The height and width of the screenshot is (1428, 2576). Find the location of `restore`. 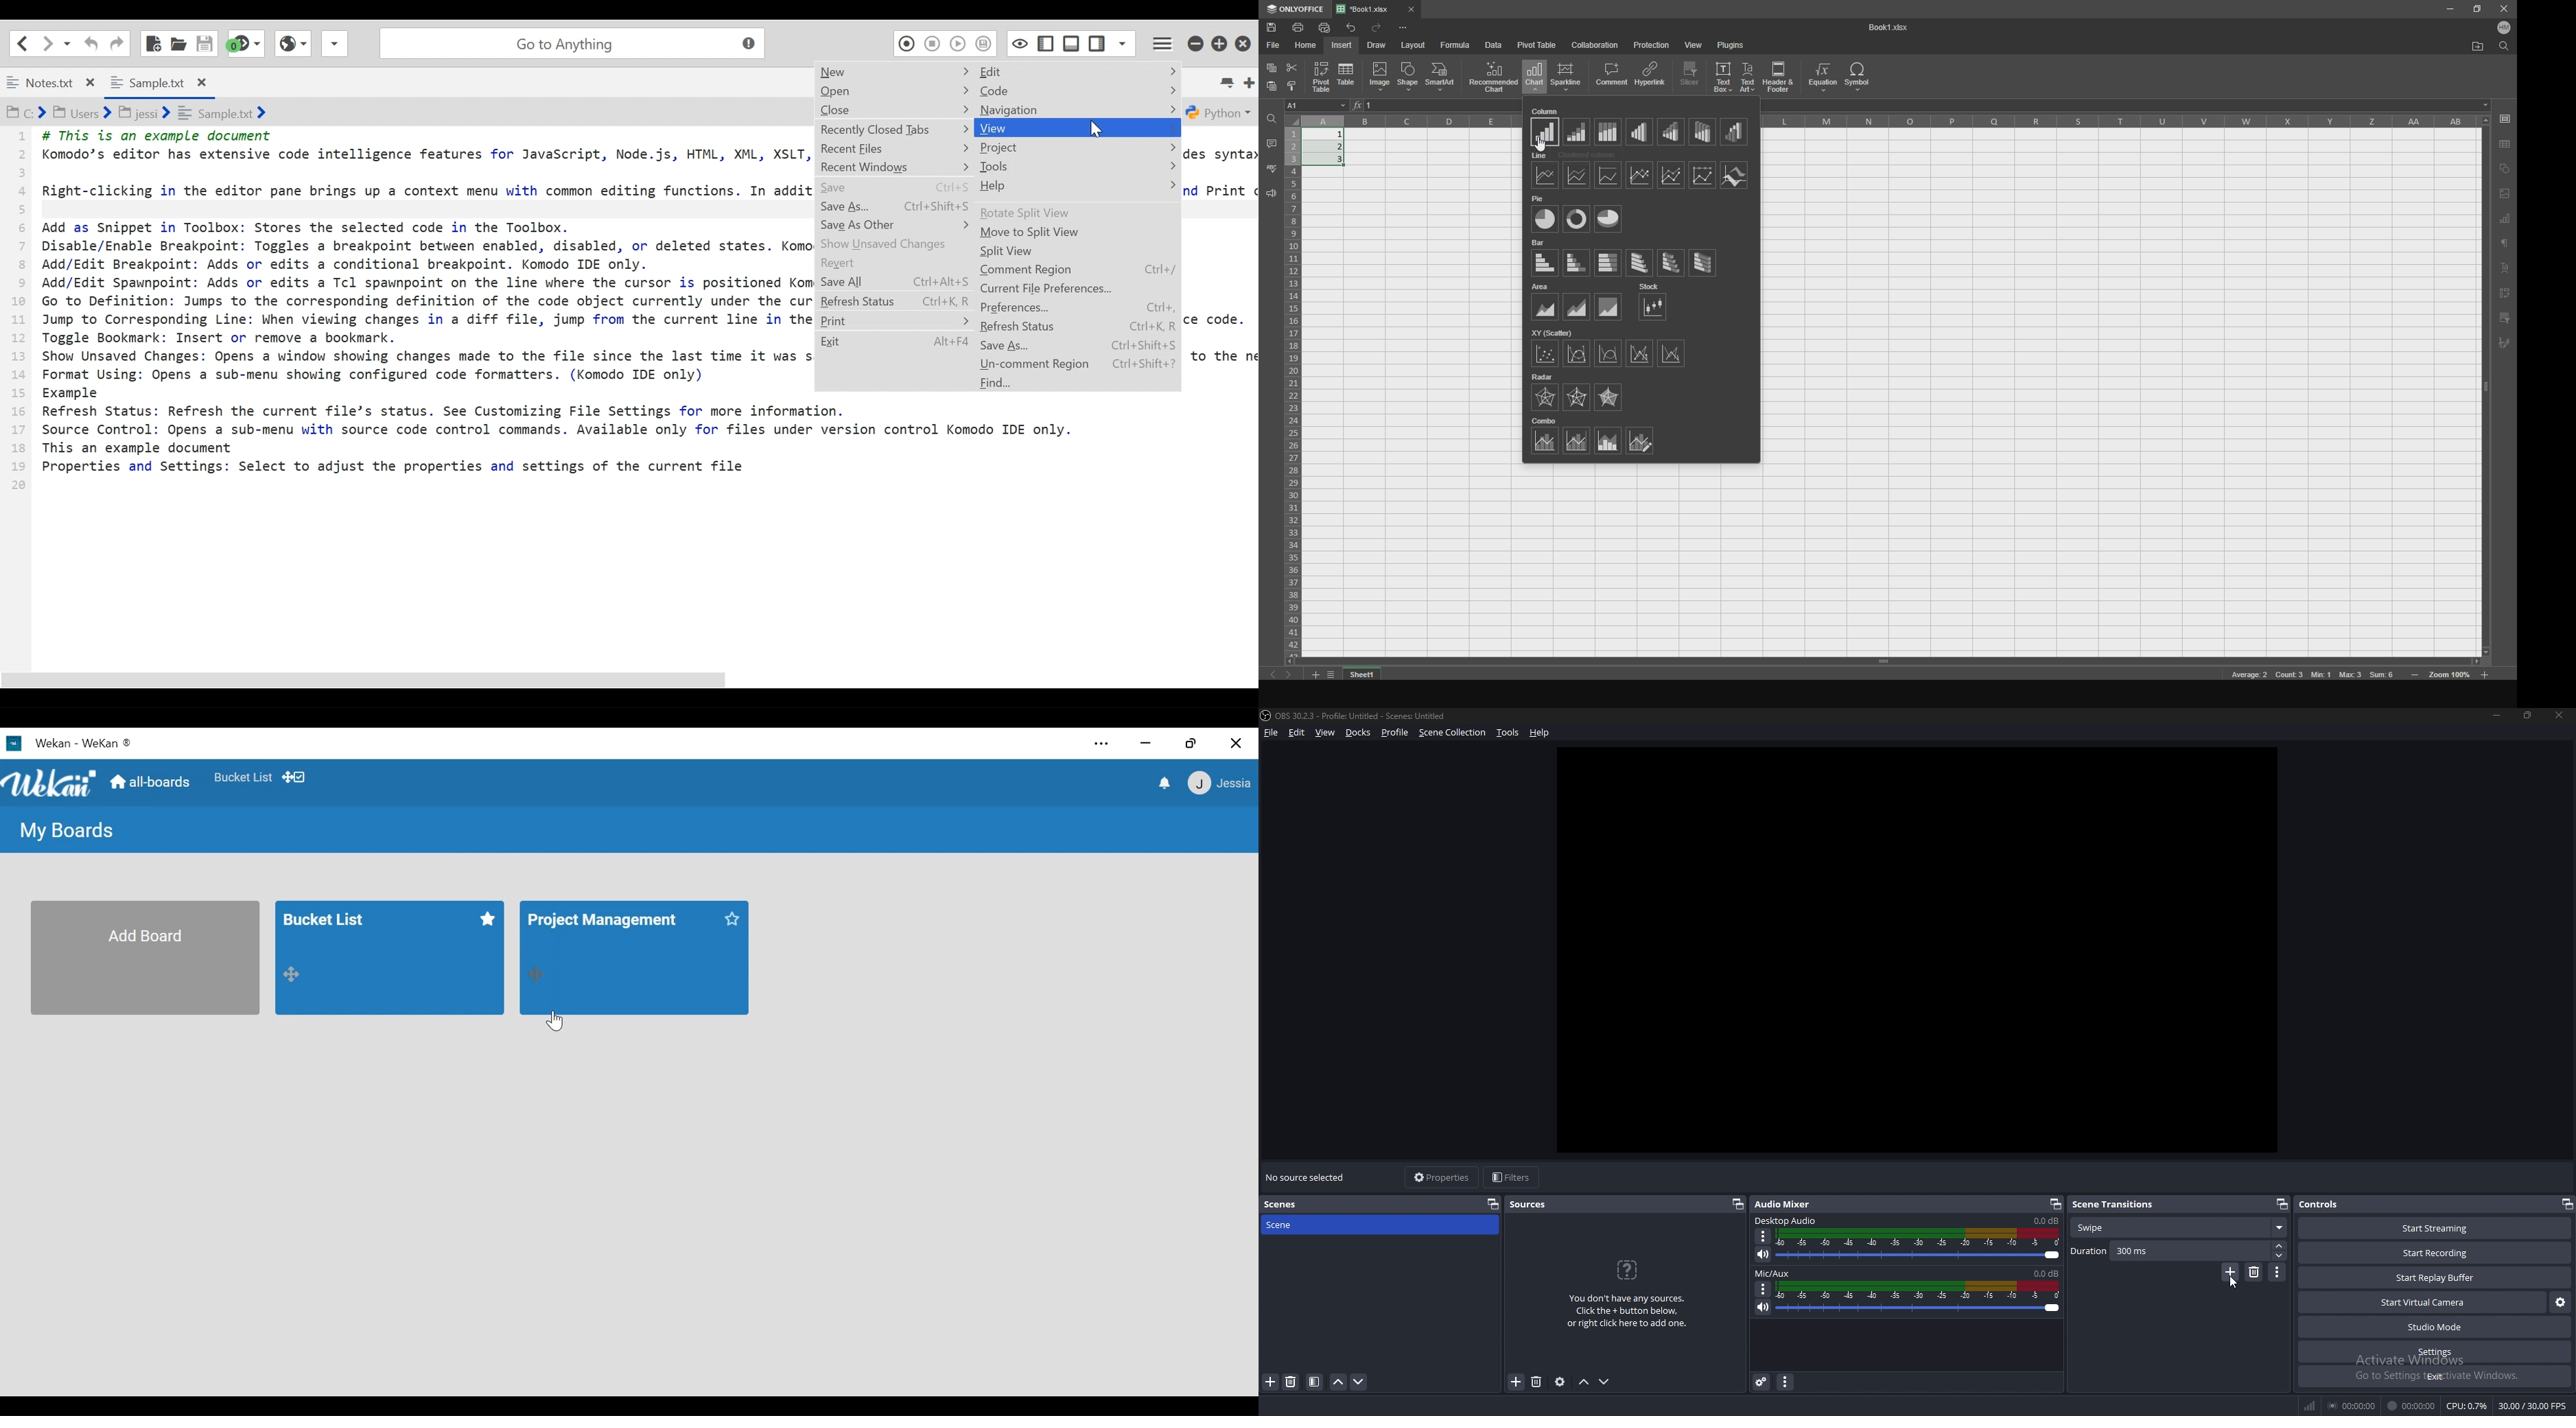

restore is located at coordinates (1191, 743).